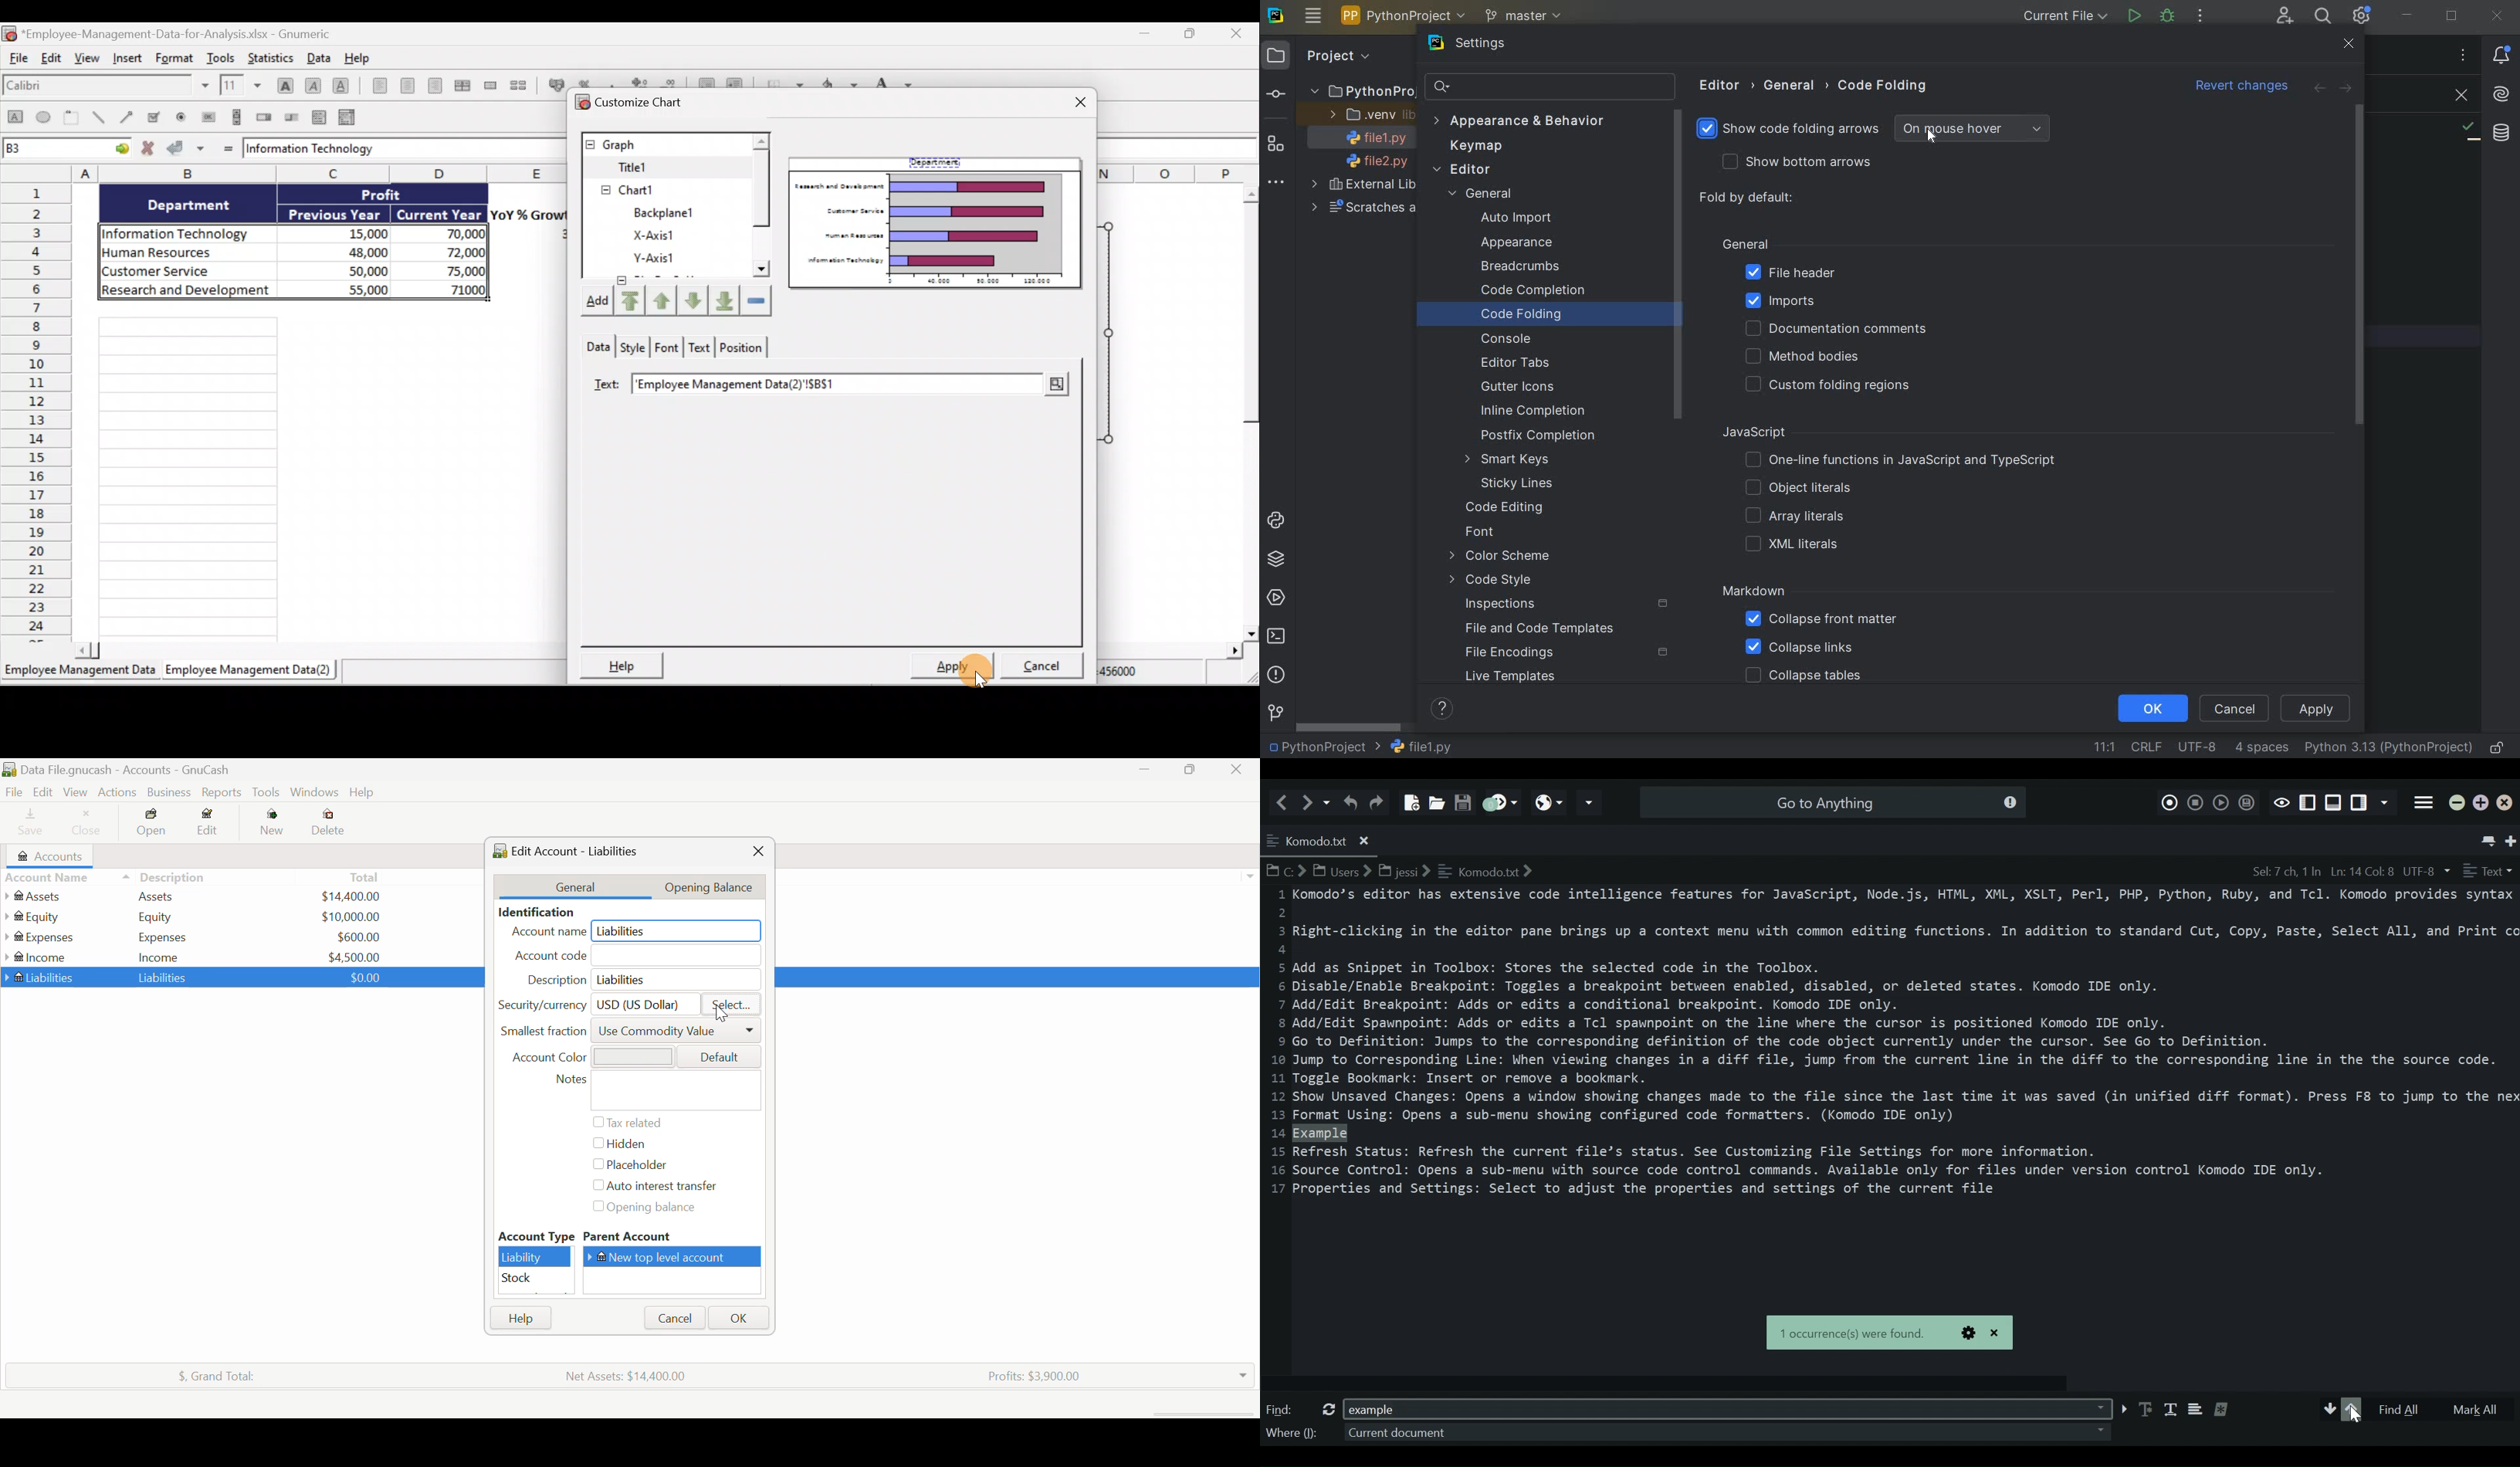  Describe the element at coordinates (1971, 129) in the screenshot. I see `ON MOUSE HOVER` at that location.